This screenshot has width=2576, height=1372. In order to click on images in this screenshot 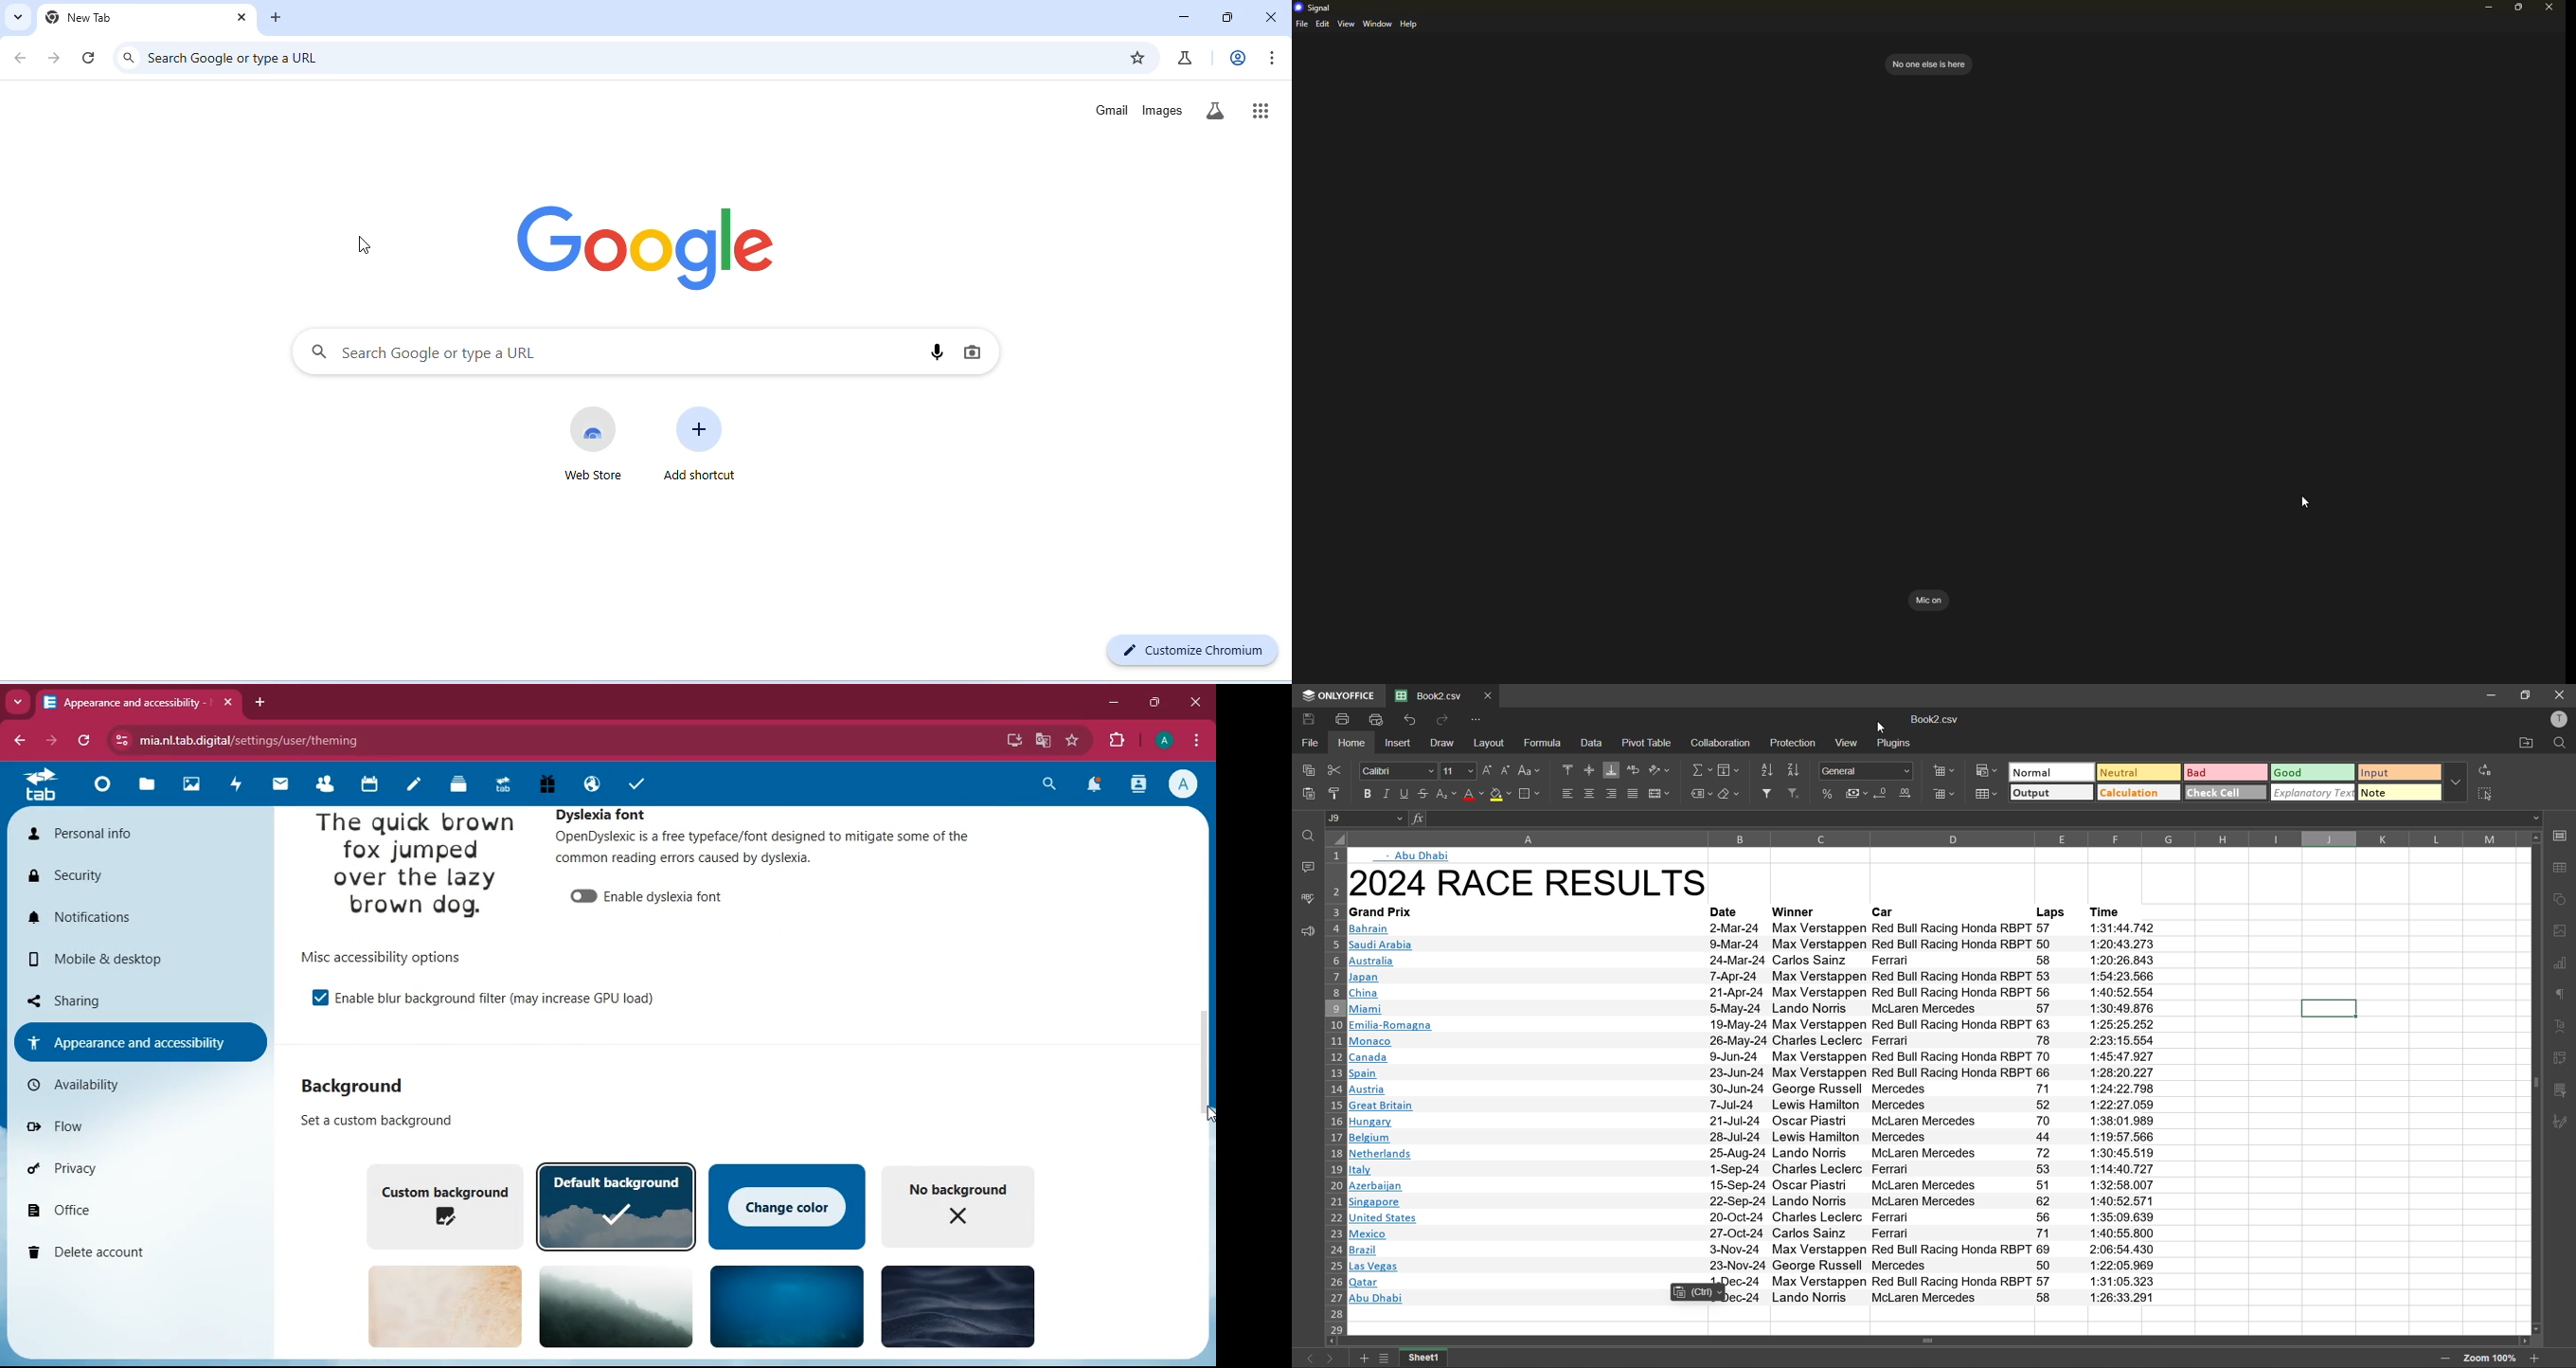, I will do `click(2560, 932)`.